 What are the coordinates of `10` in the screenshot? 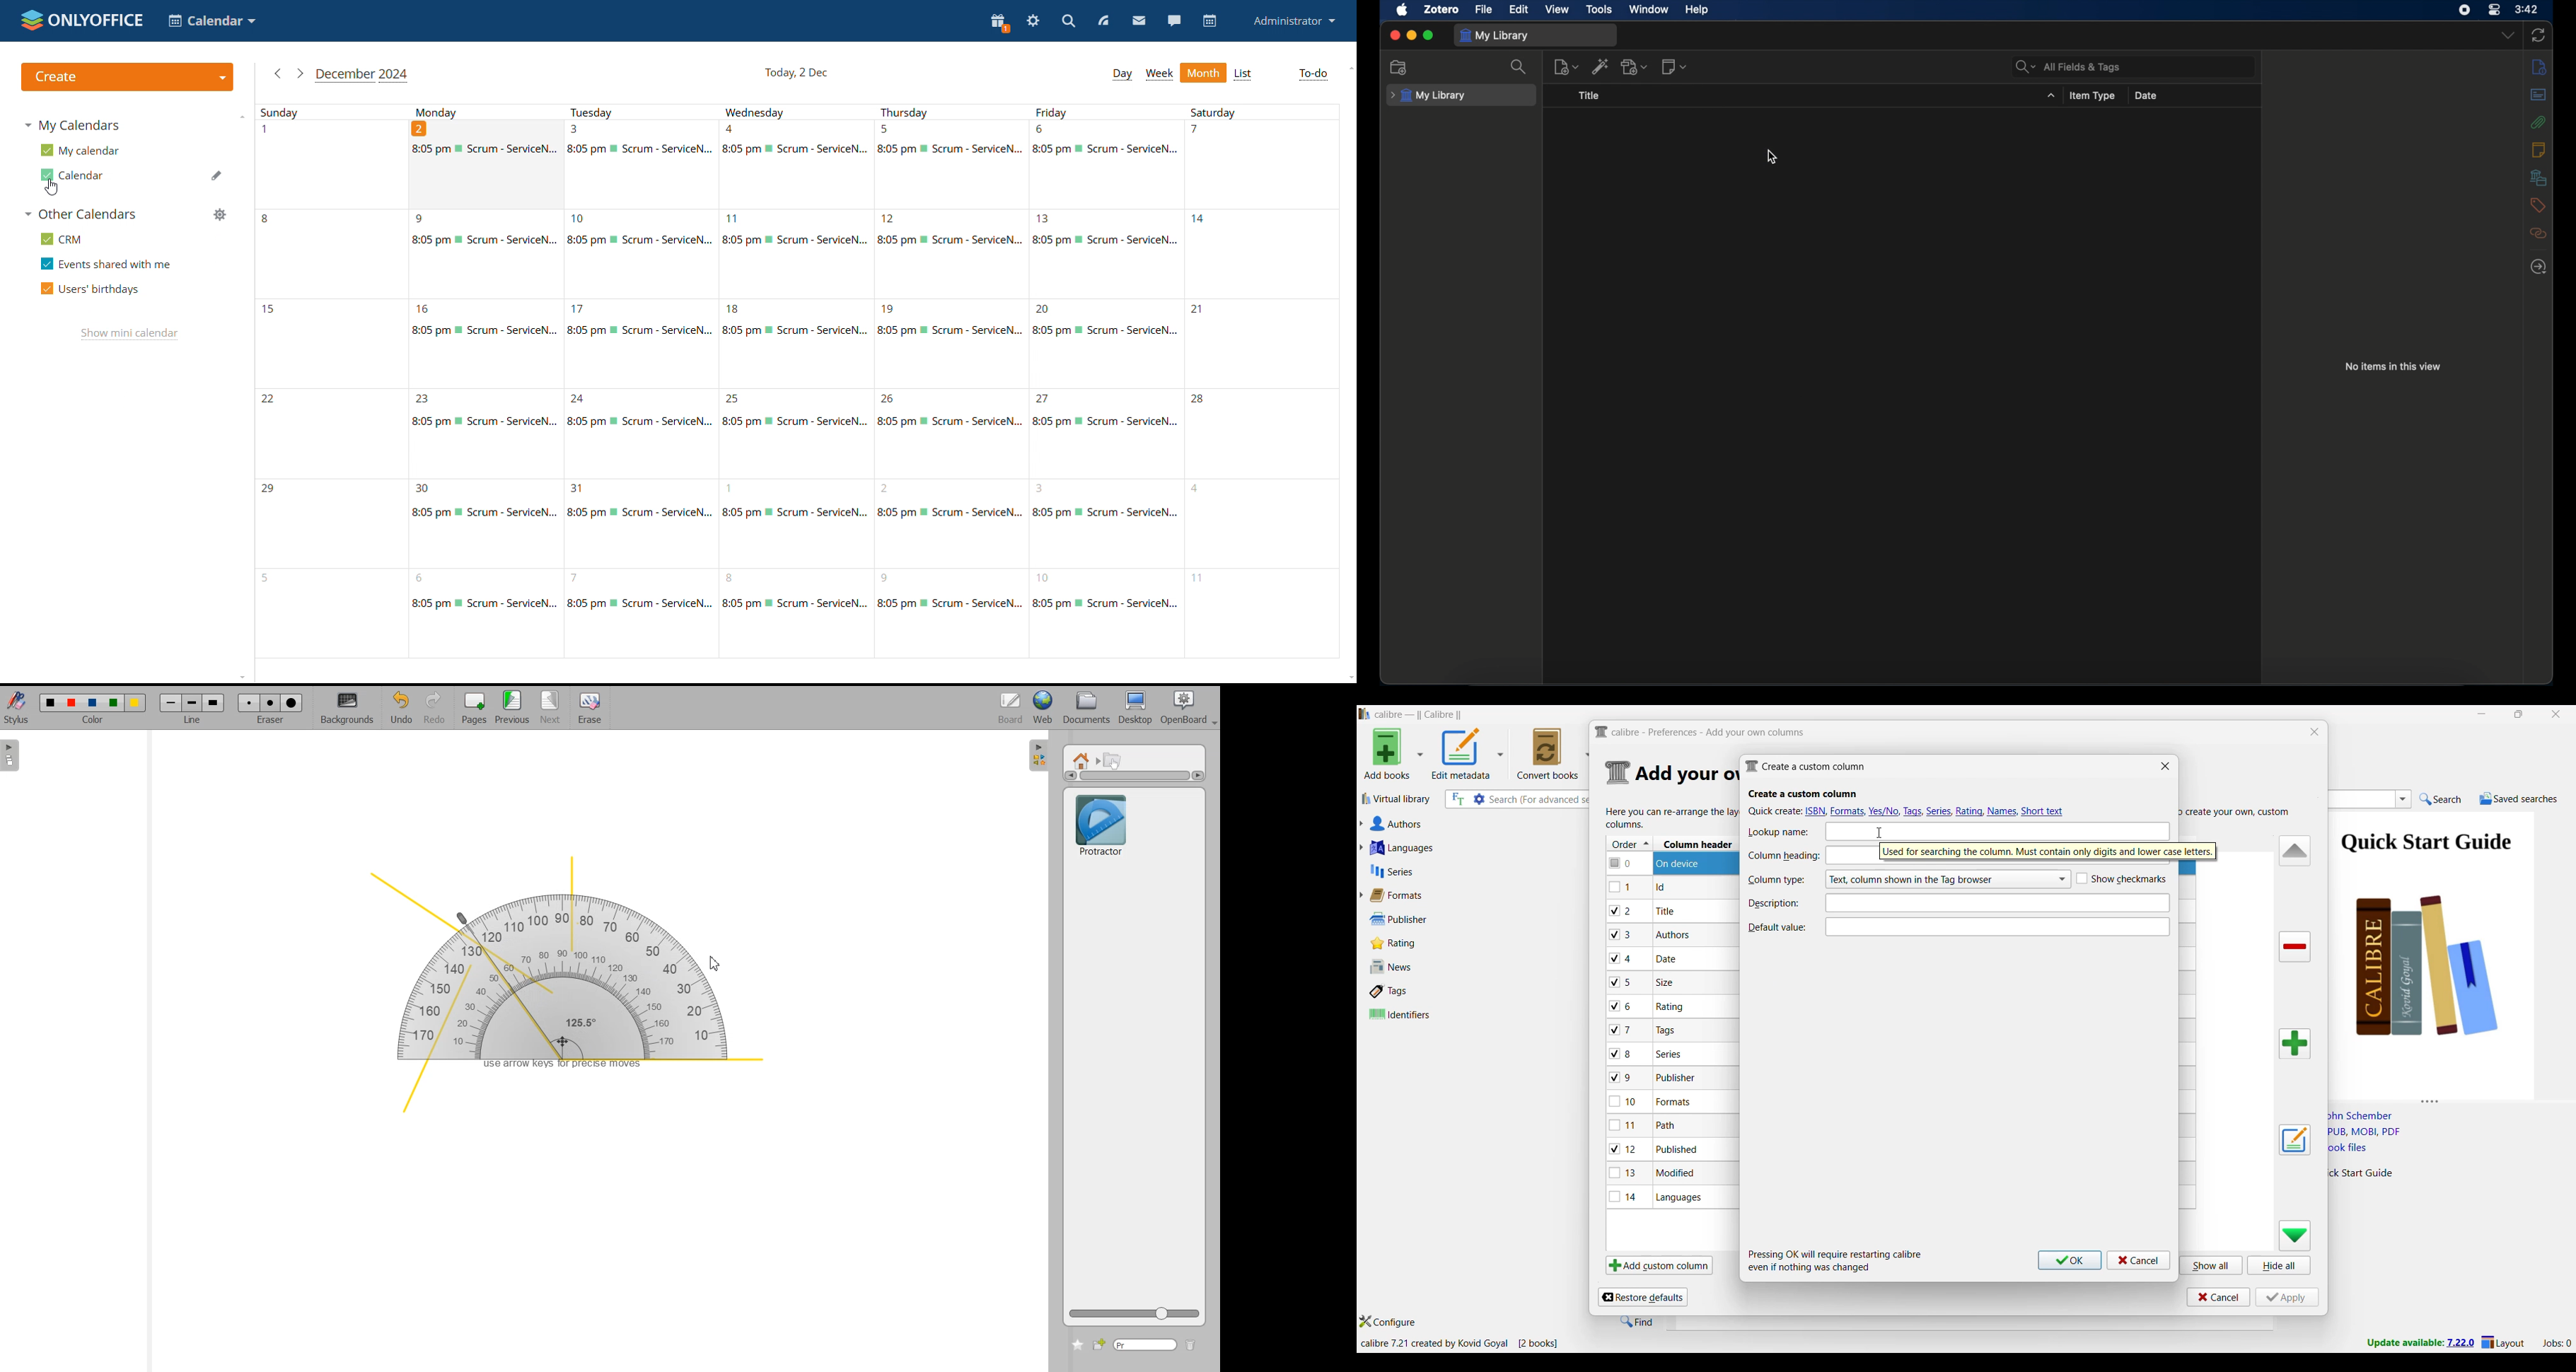 It's located at (639, 253).